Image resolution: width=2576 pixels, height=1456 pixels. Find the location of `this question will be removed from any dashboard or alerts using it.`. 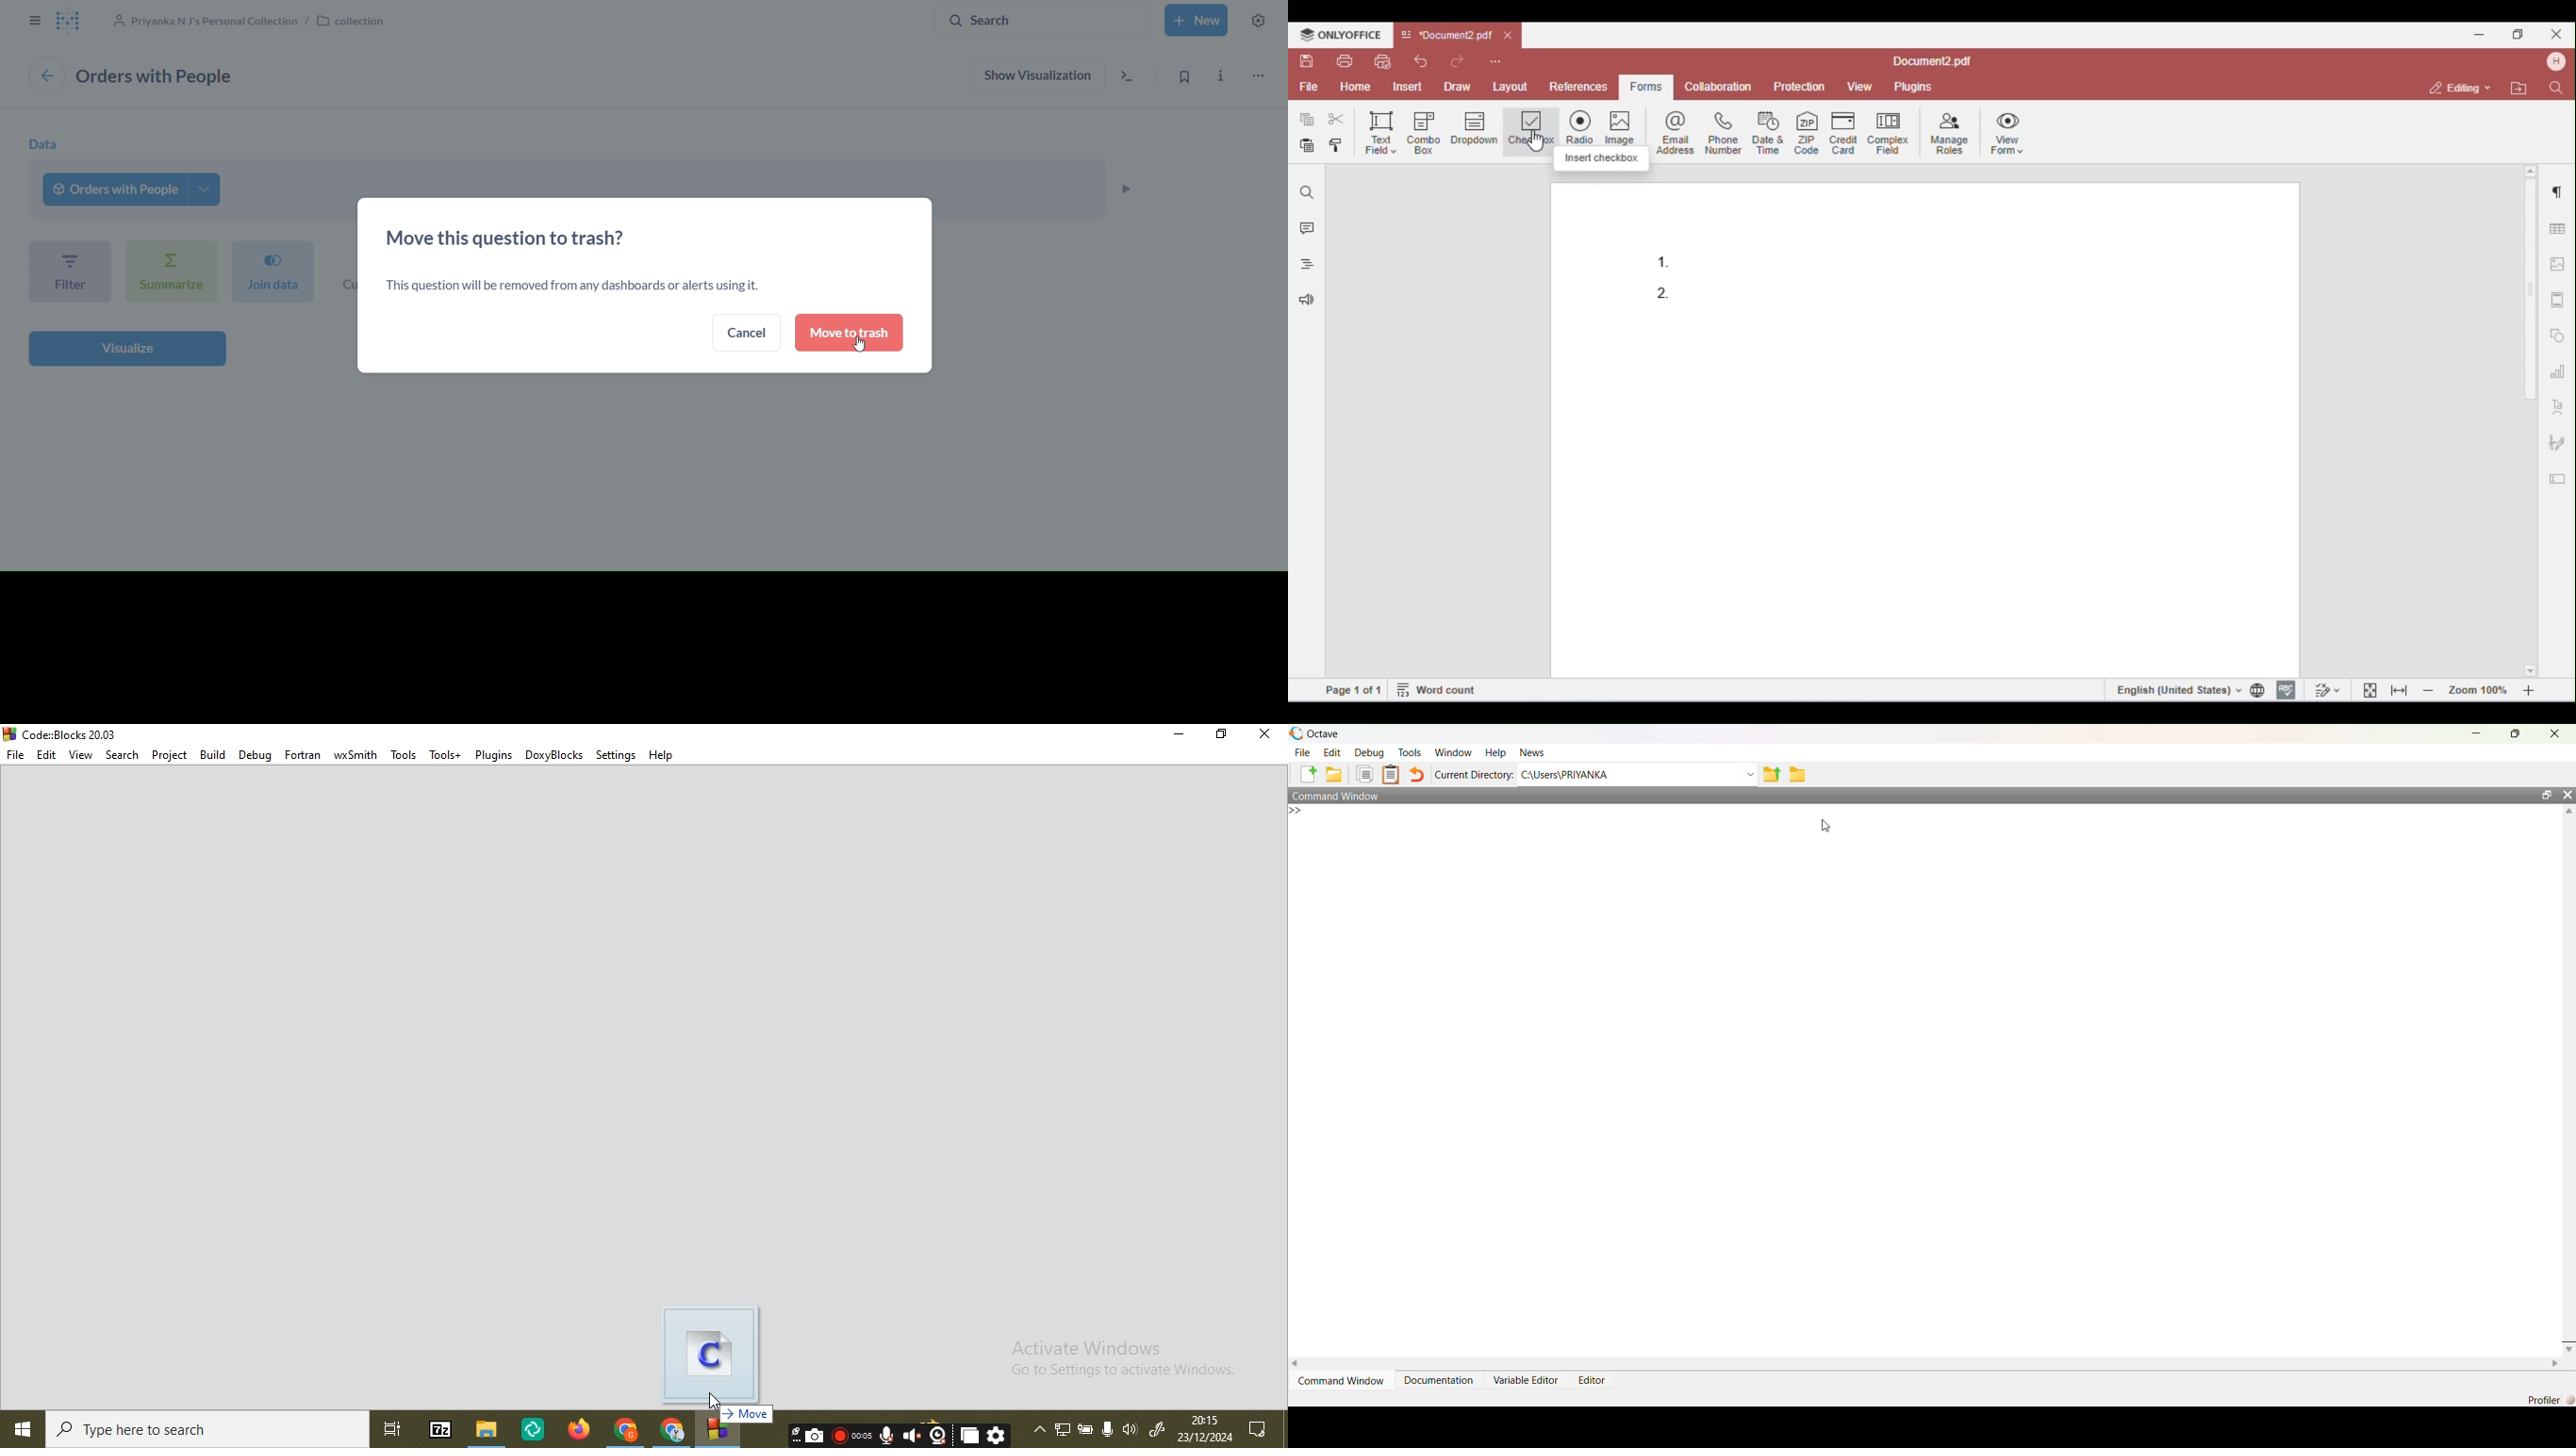

this question will be removed from any dashboard or alerts using it. is located at coordinates (572, 286).